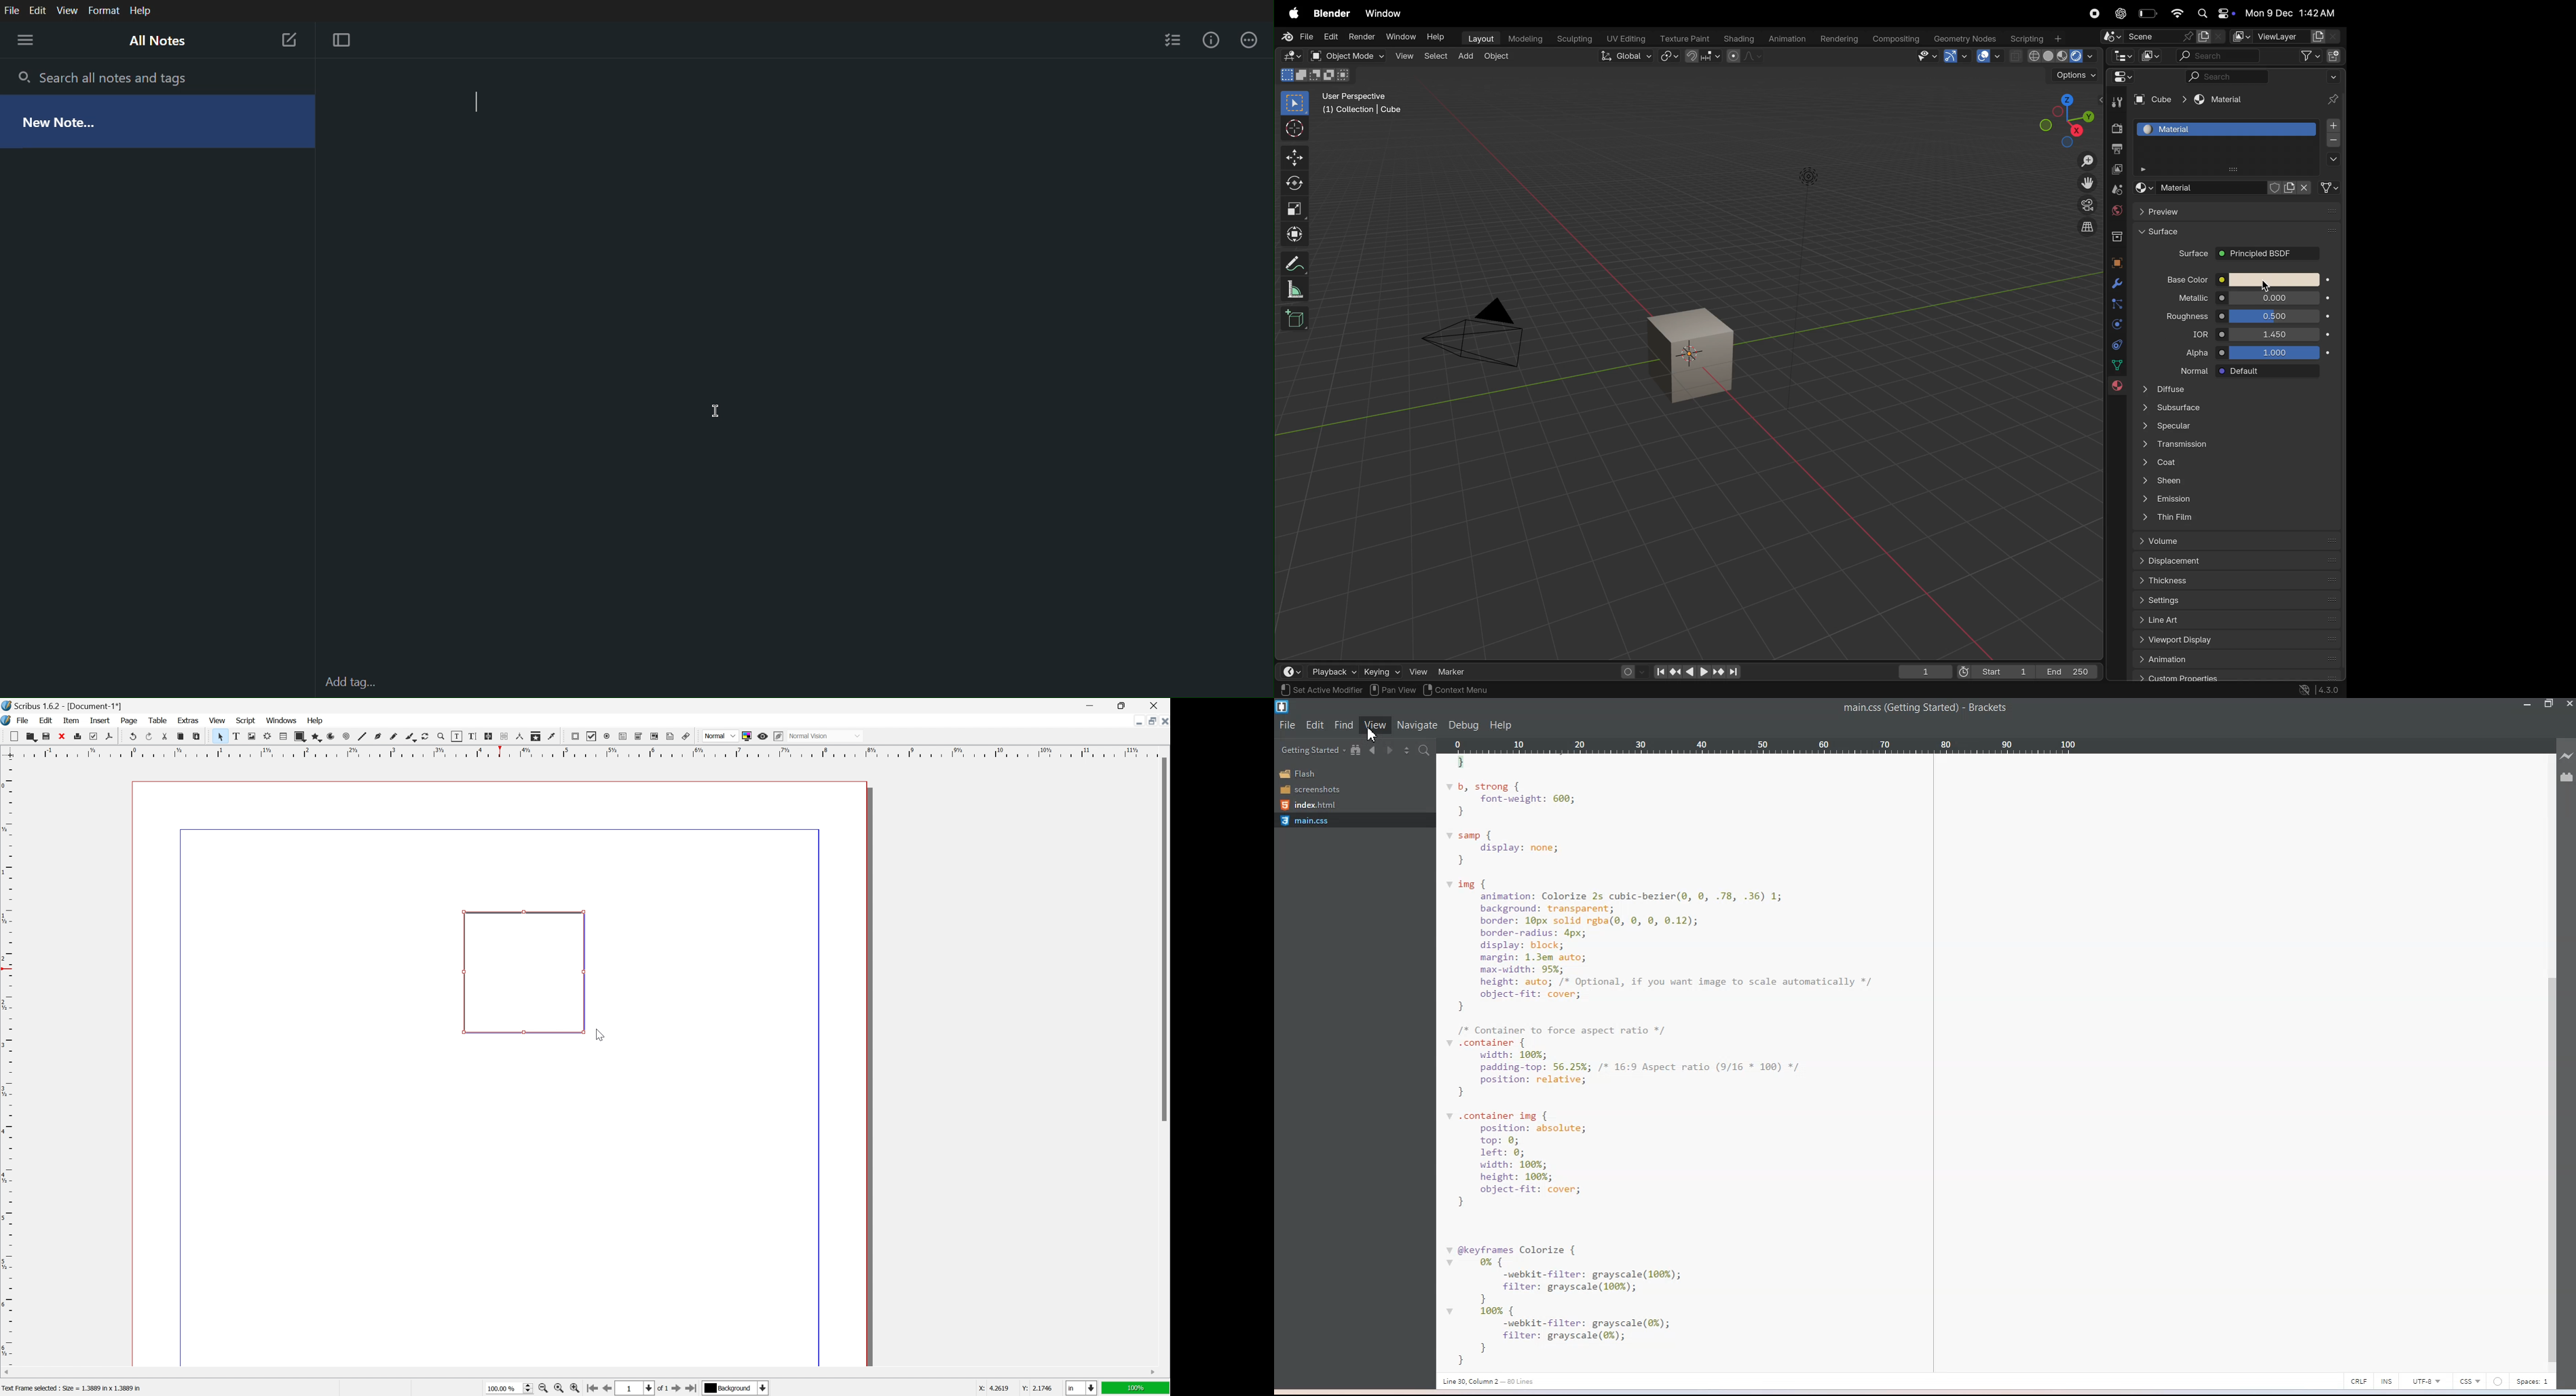  What do you see at coordinates (316, 721) in the screenshot?
I see `Help` at bounding box center [316, 721].